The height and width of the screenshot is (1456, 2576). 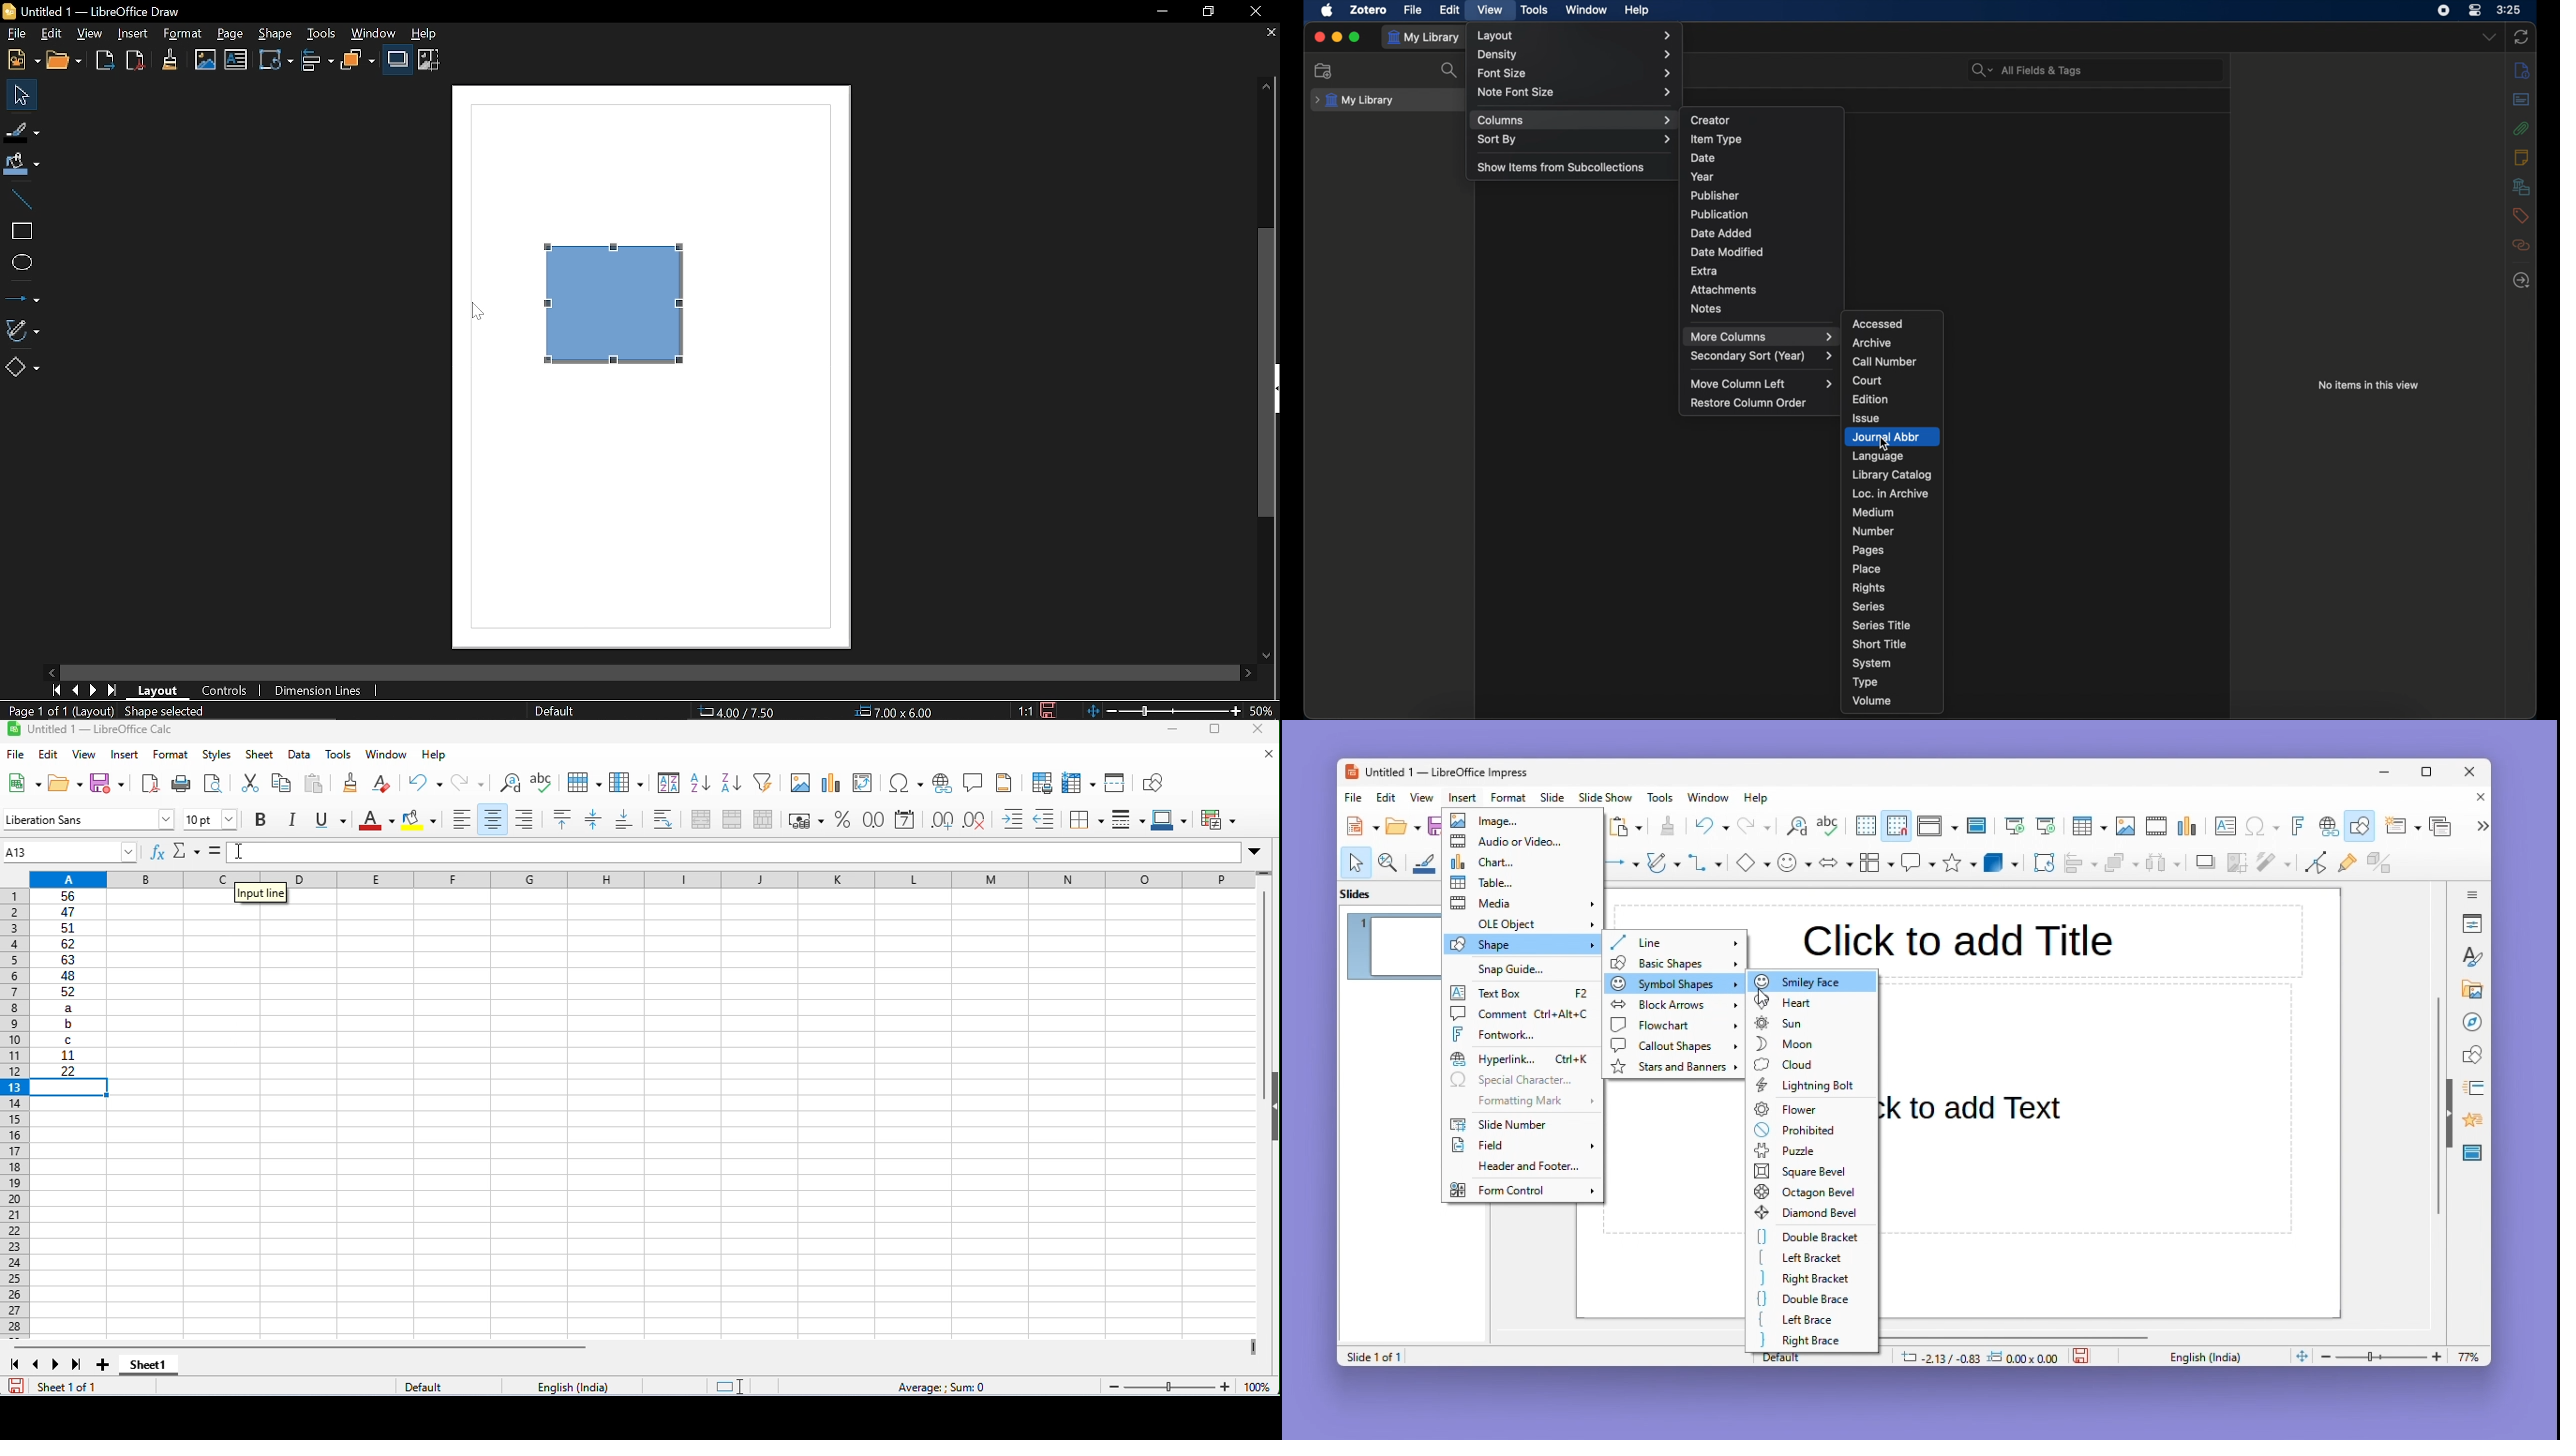 I want to click on notes, so click(x=2521, y=156).